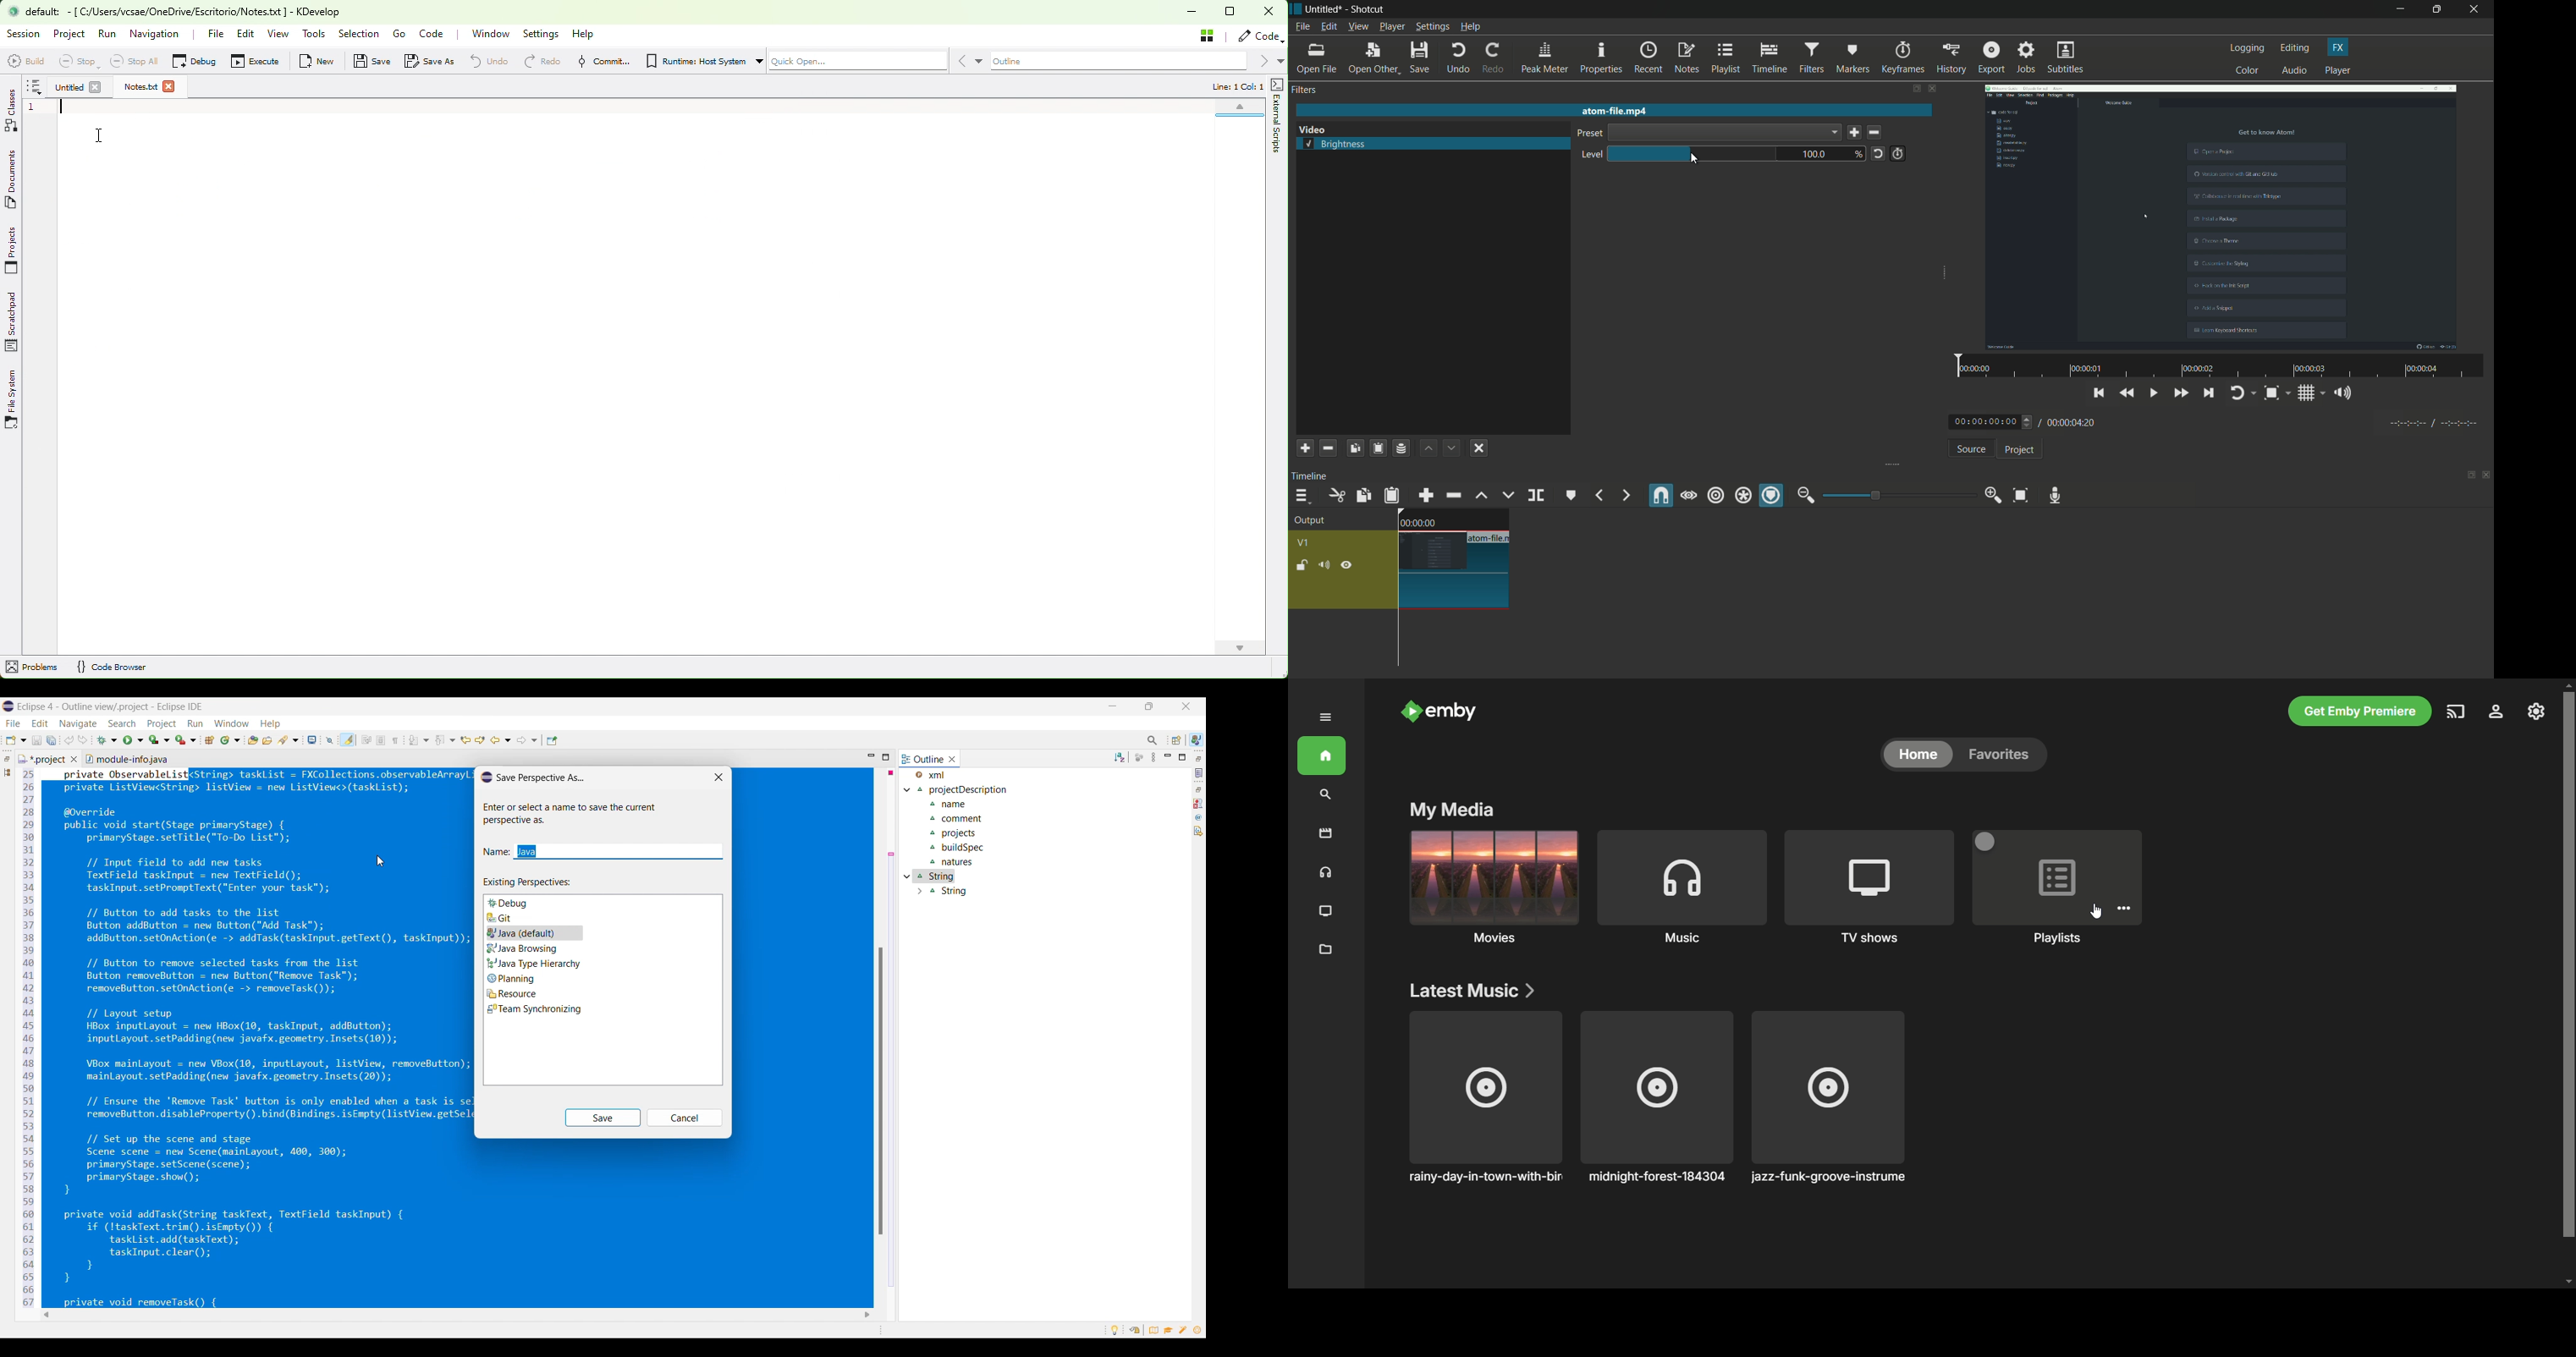  Describe the element at coordinates (25, 36) in the screenshot. I see `Session` at that location.